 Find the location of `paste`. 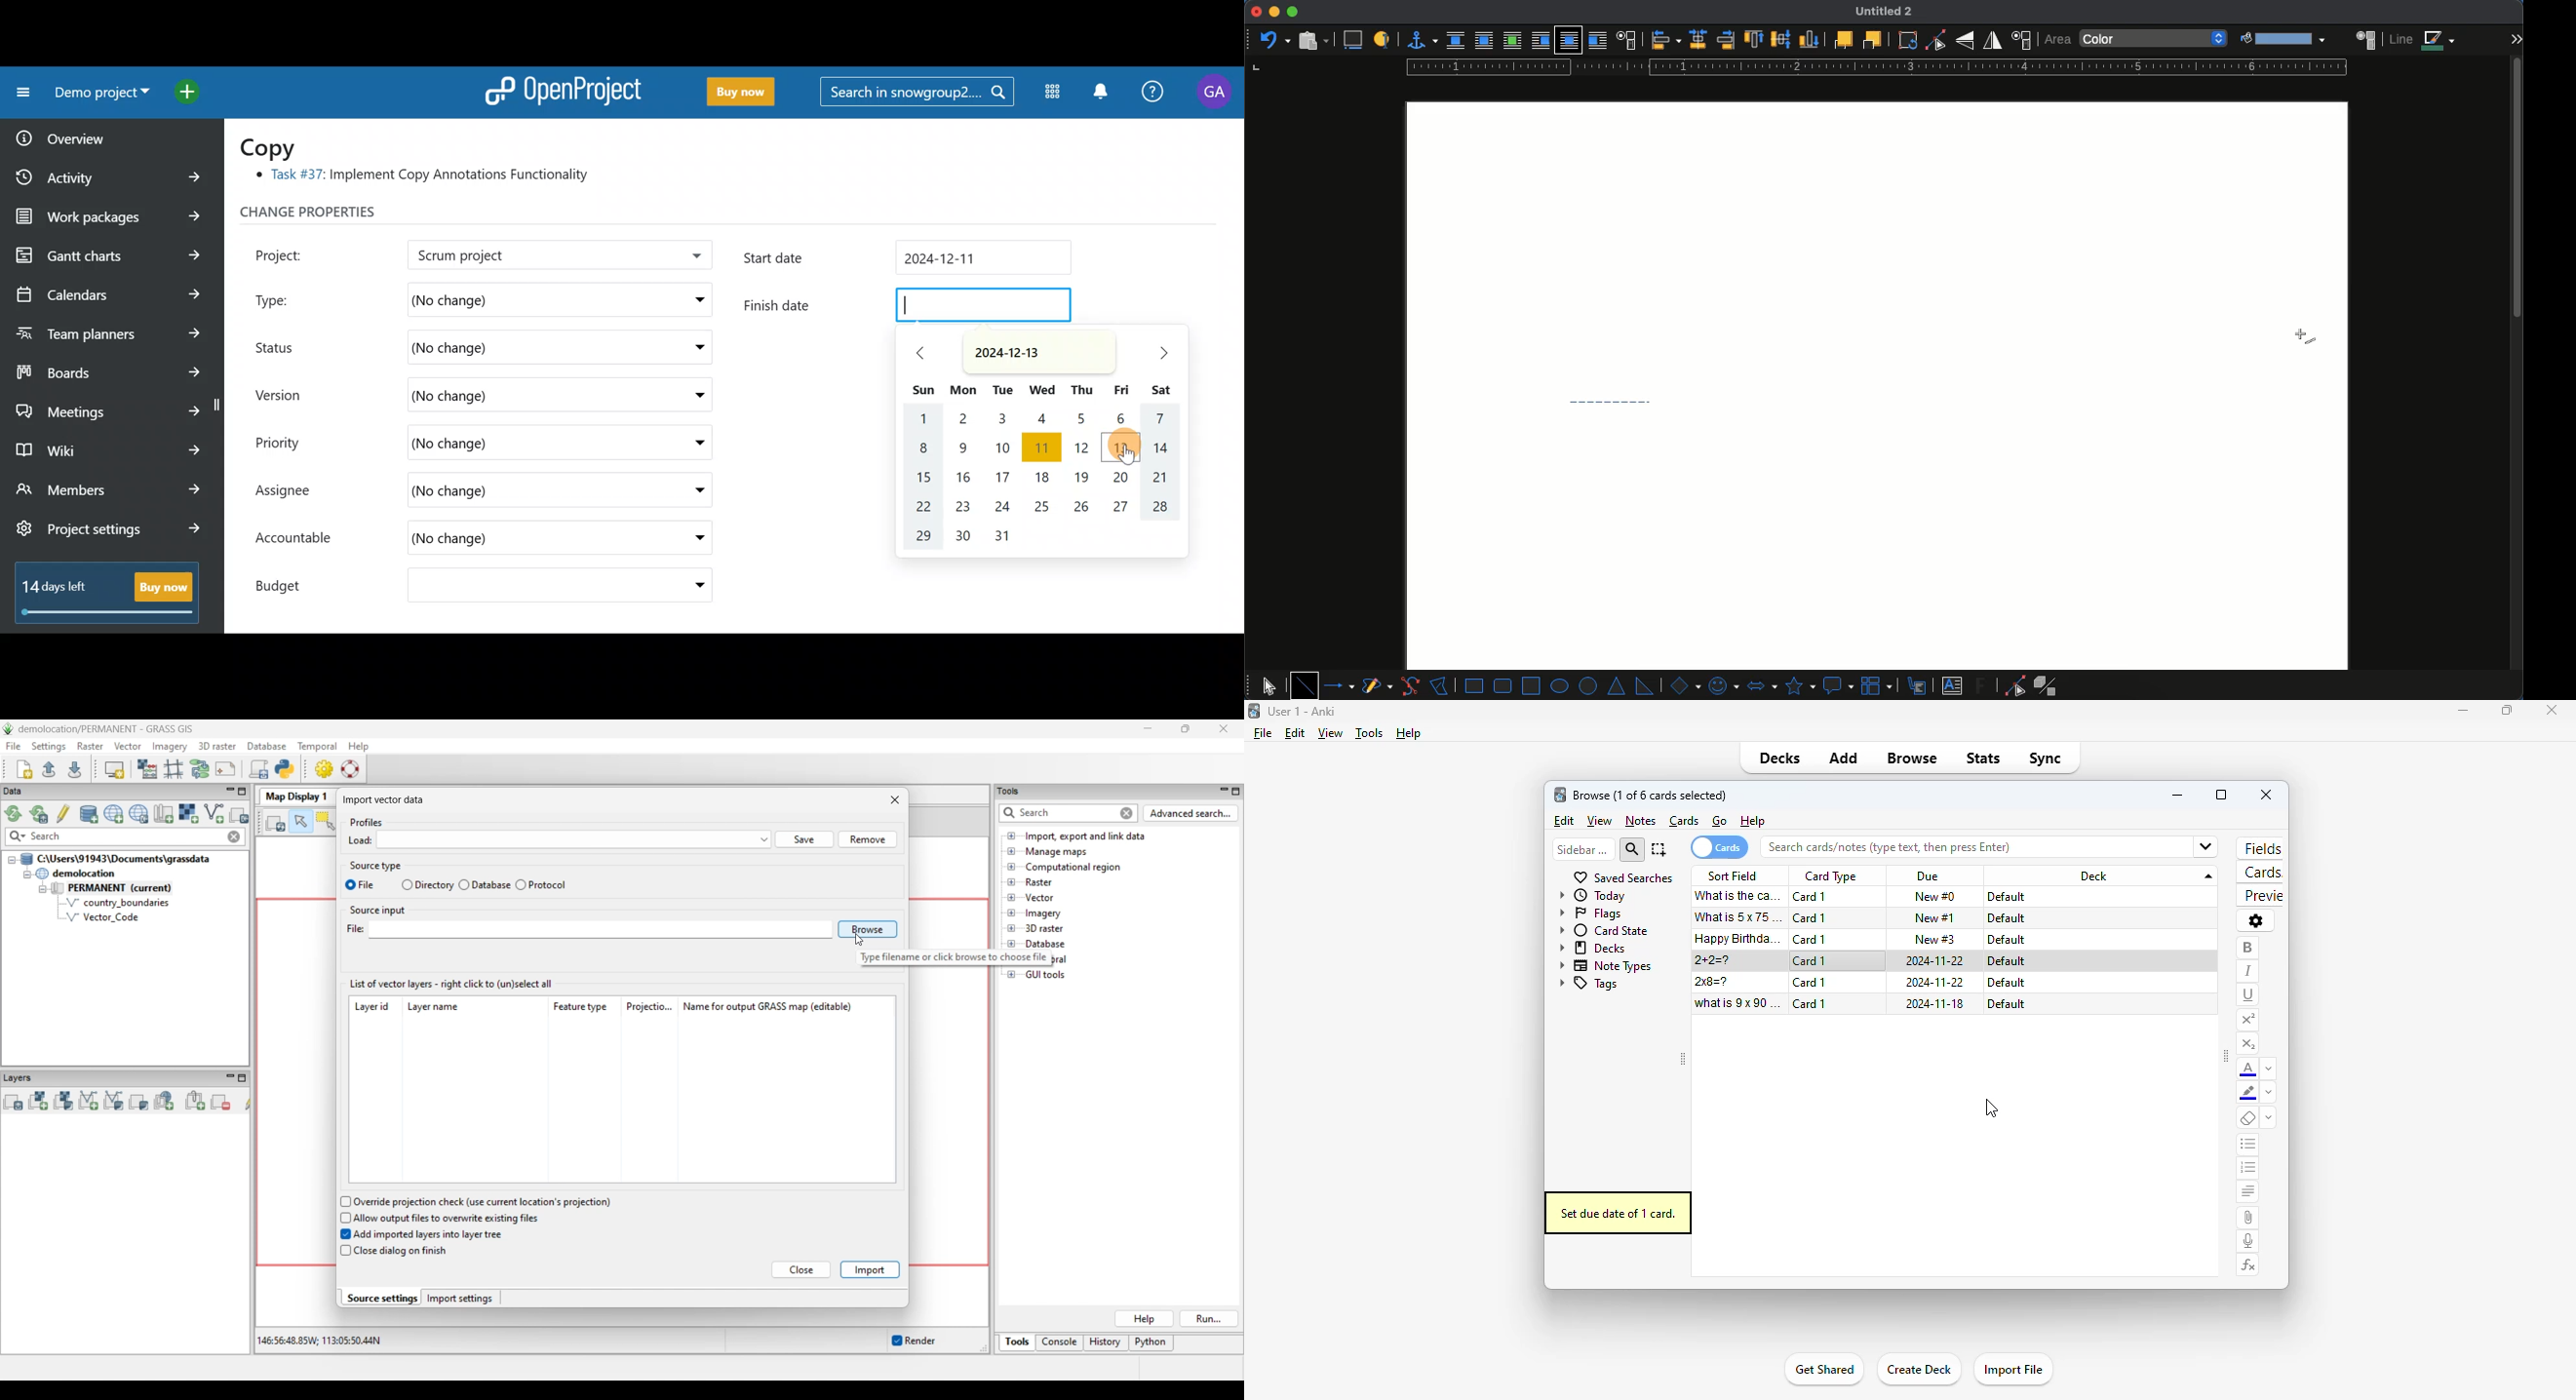

paste is located at coordinates (1312, 40).